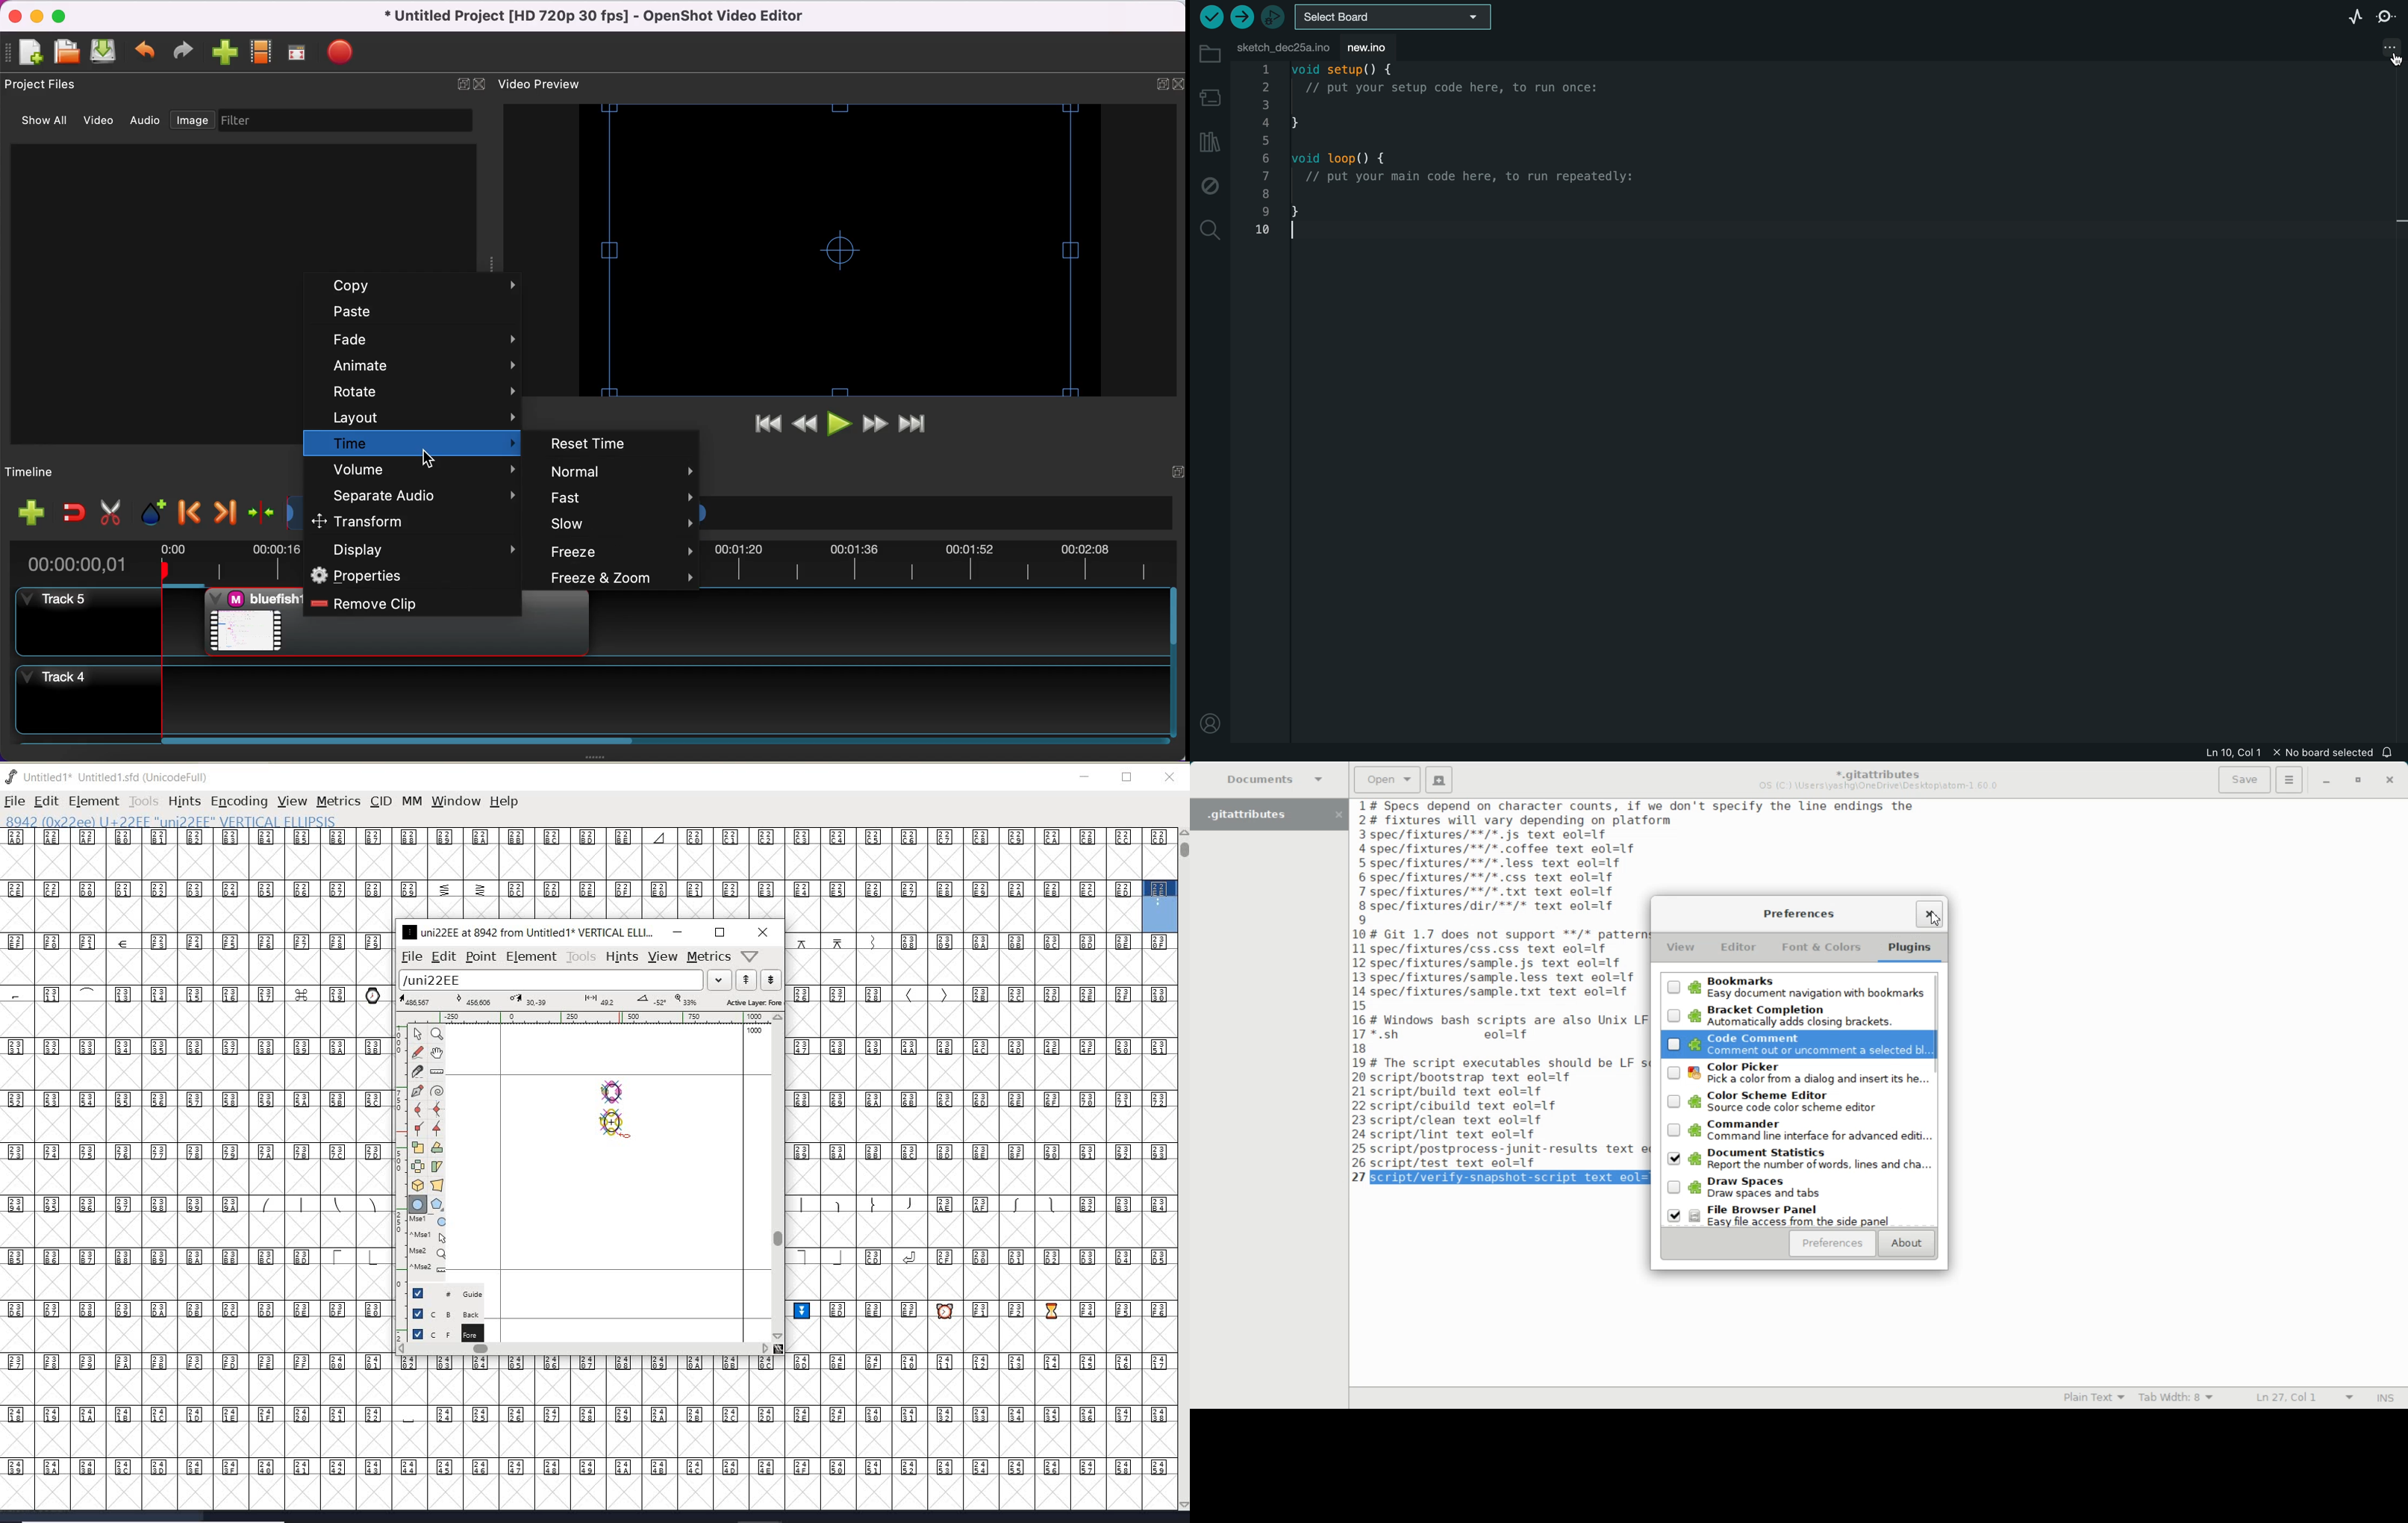 Image resolution: width=2408 pixels, height=1540 pixels. Describe the element at coordinates (1795, 1187) in the screenshot. I see `Draw Spaces: Draw spaces and tabs` at that location.